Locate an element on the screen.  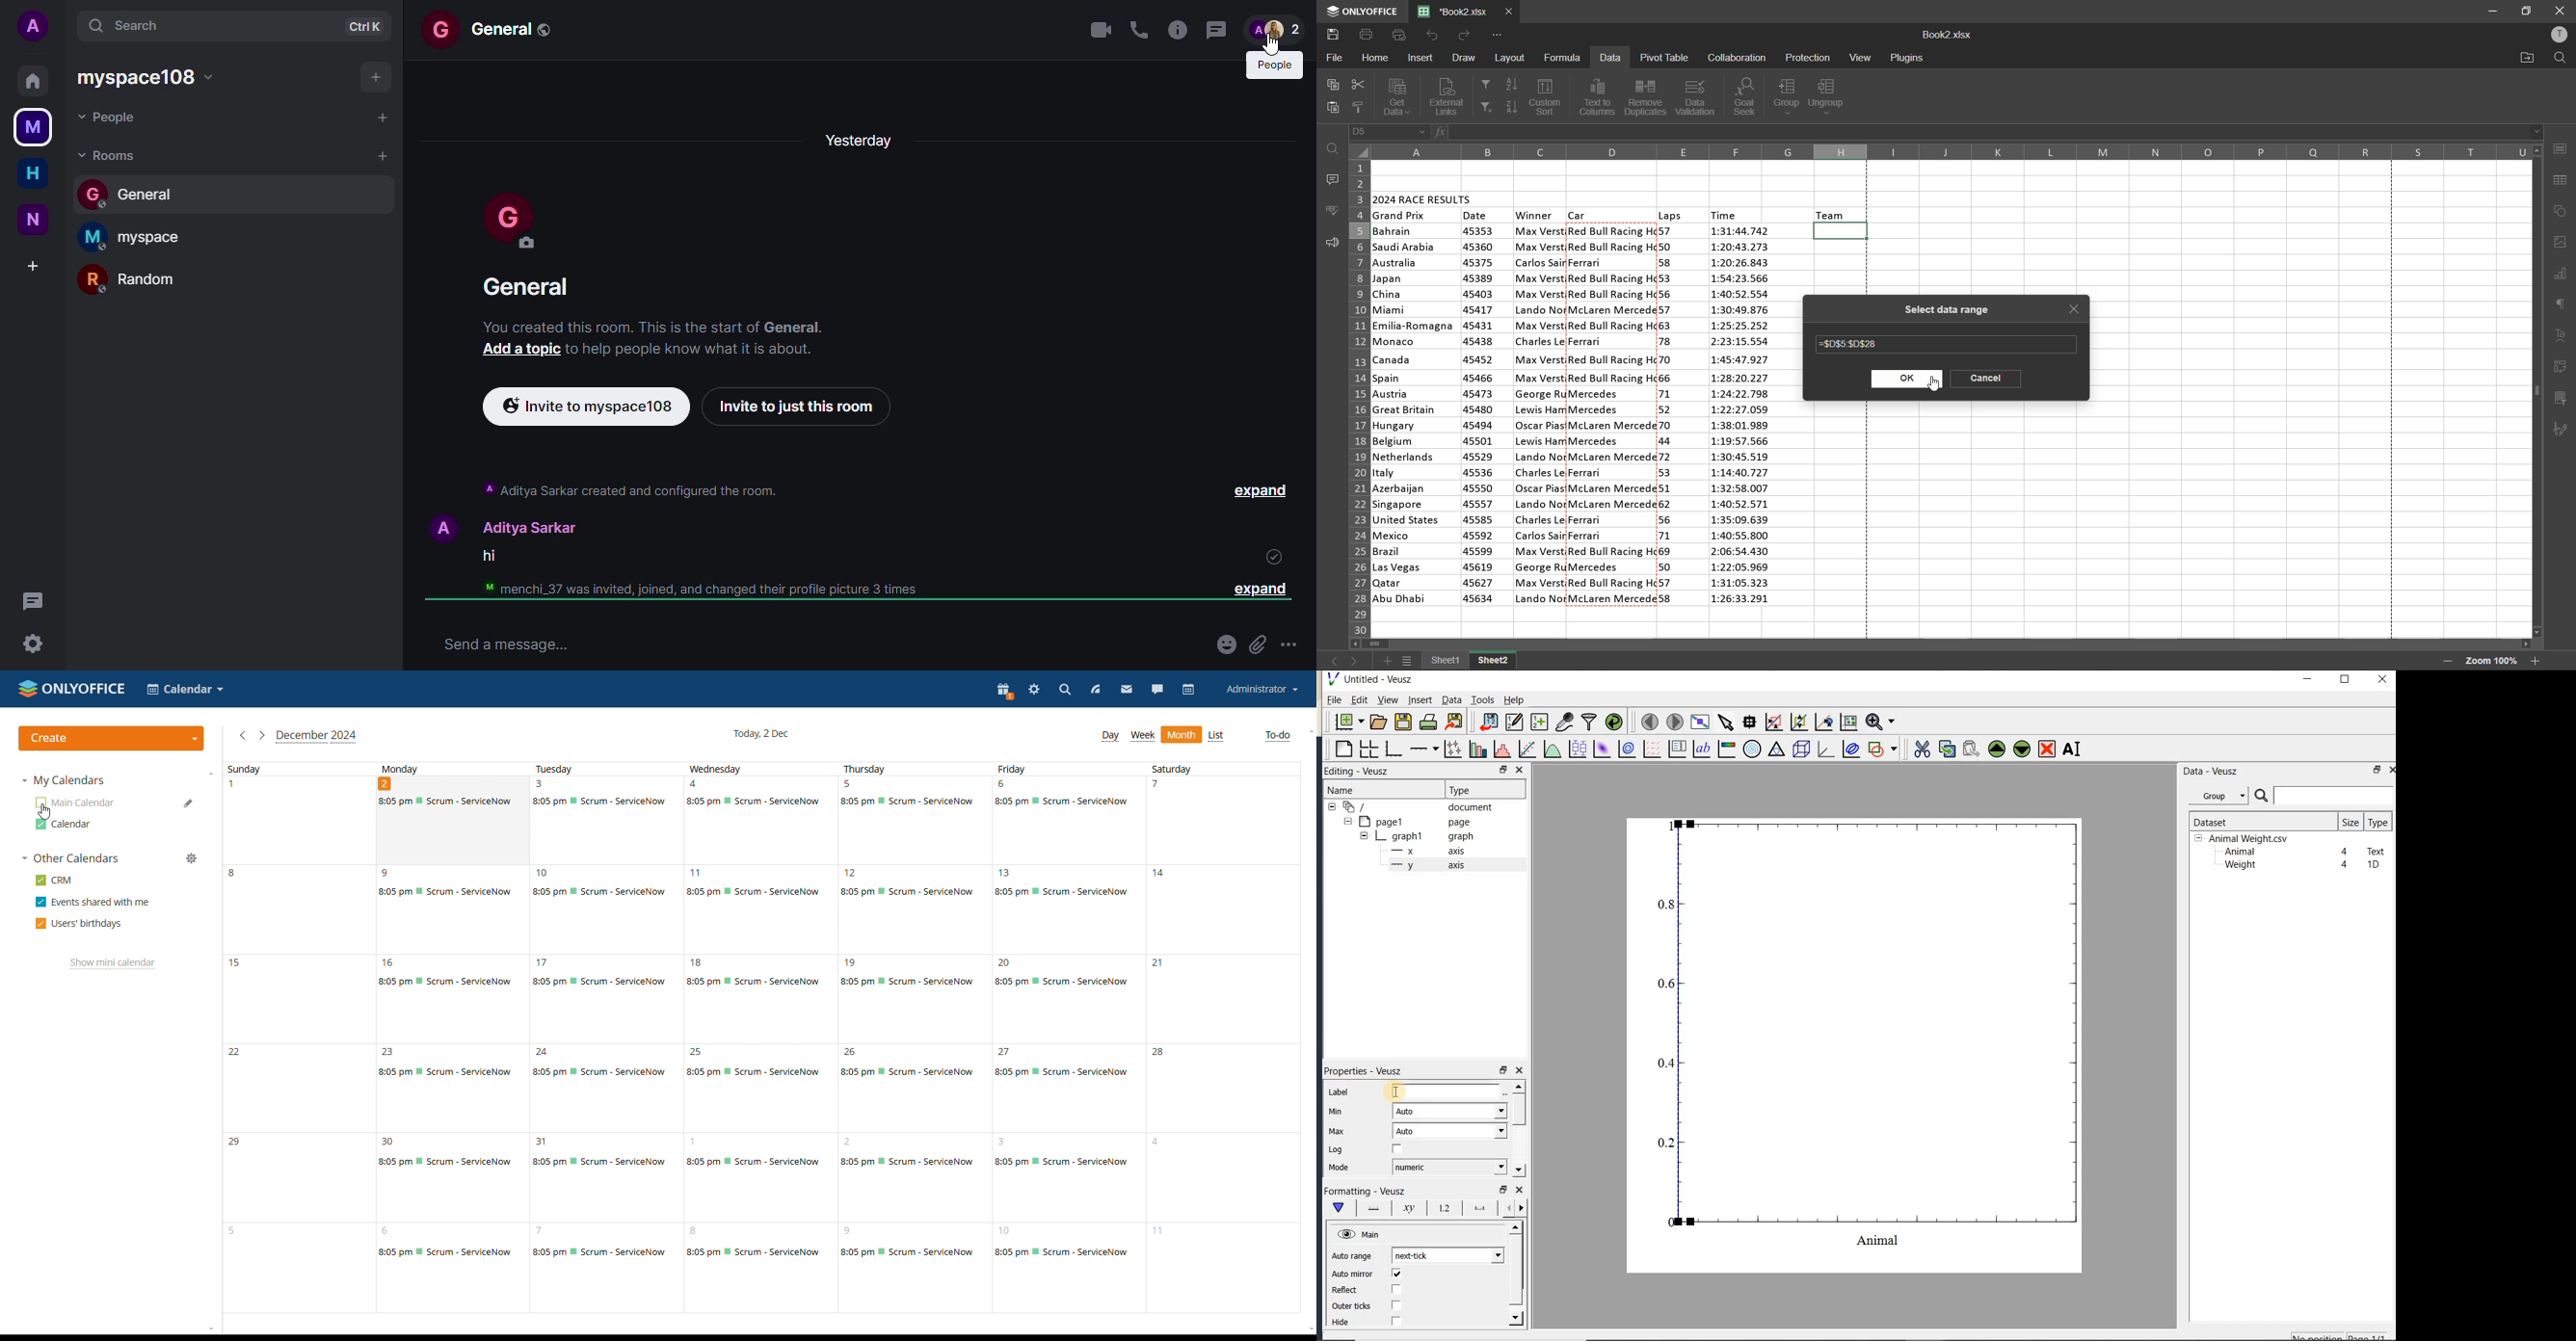
insert is located at coordinates (1423, 58).